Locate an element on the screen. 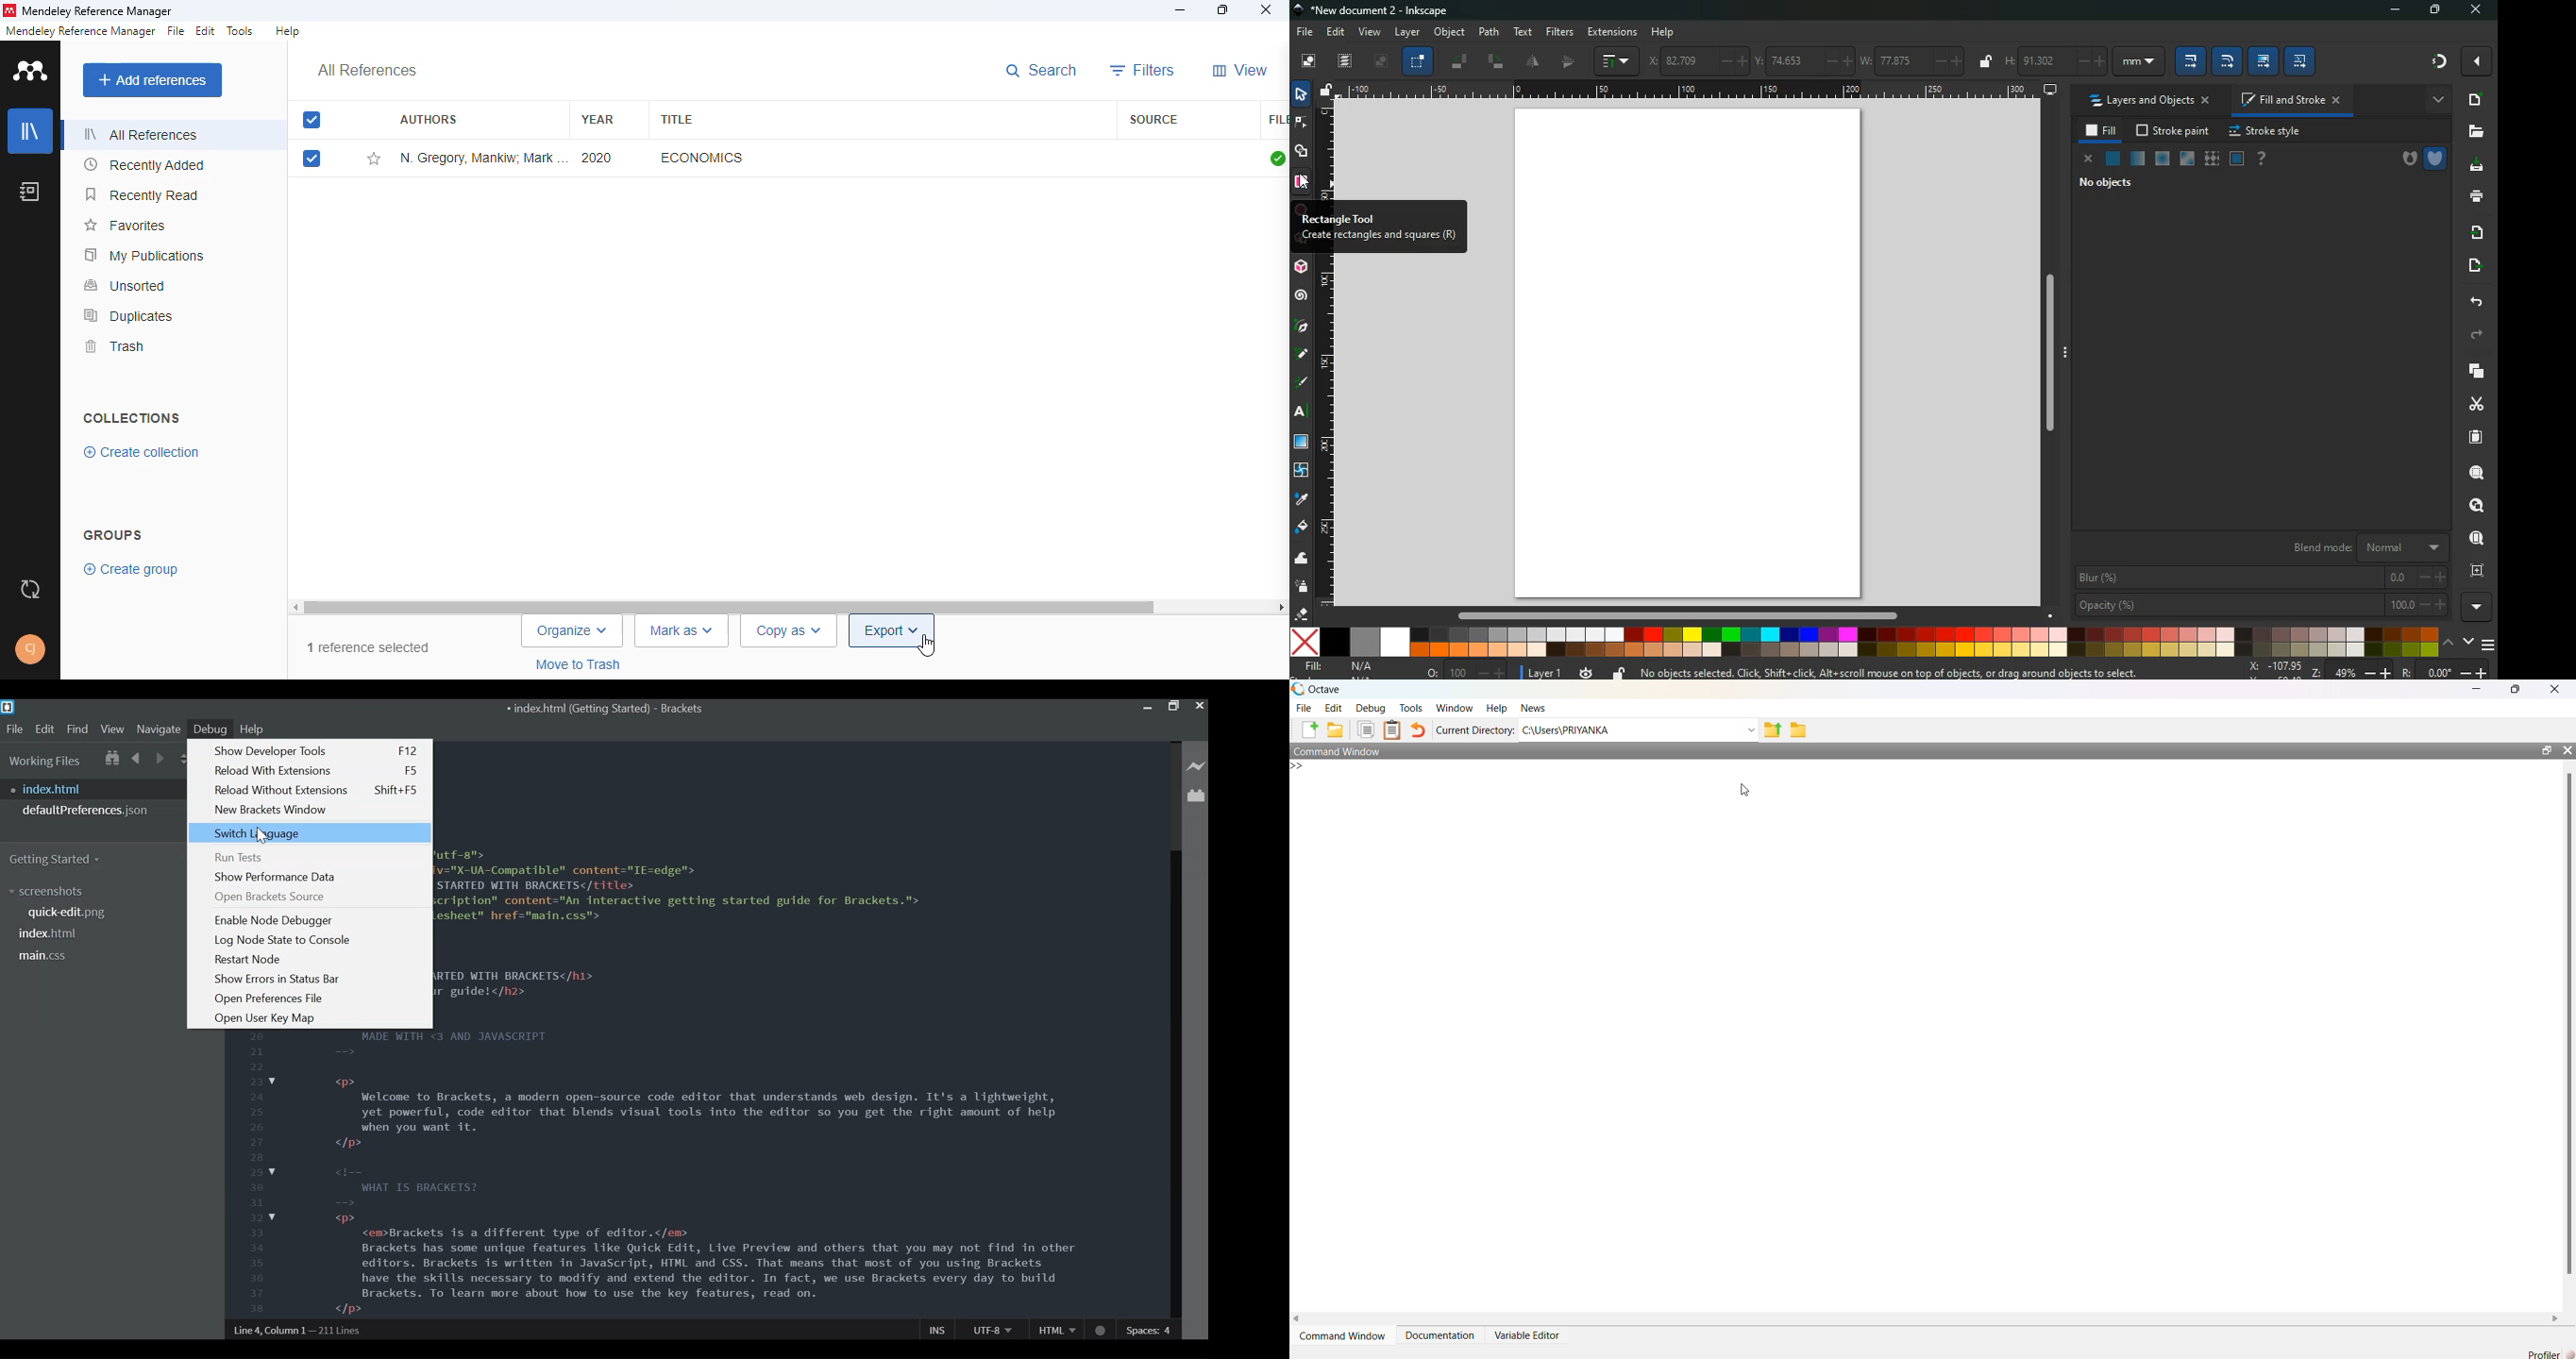 This screenshot has height=1372, width=2576. horizontal ruler is located at coordinates (1686, 92).